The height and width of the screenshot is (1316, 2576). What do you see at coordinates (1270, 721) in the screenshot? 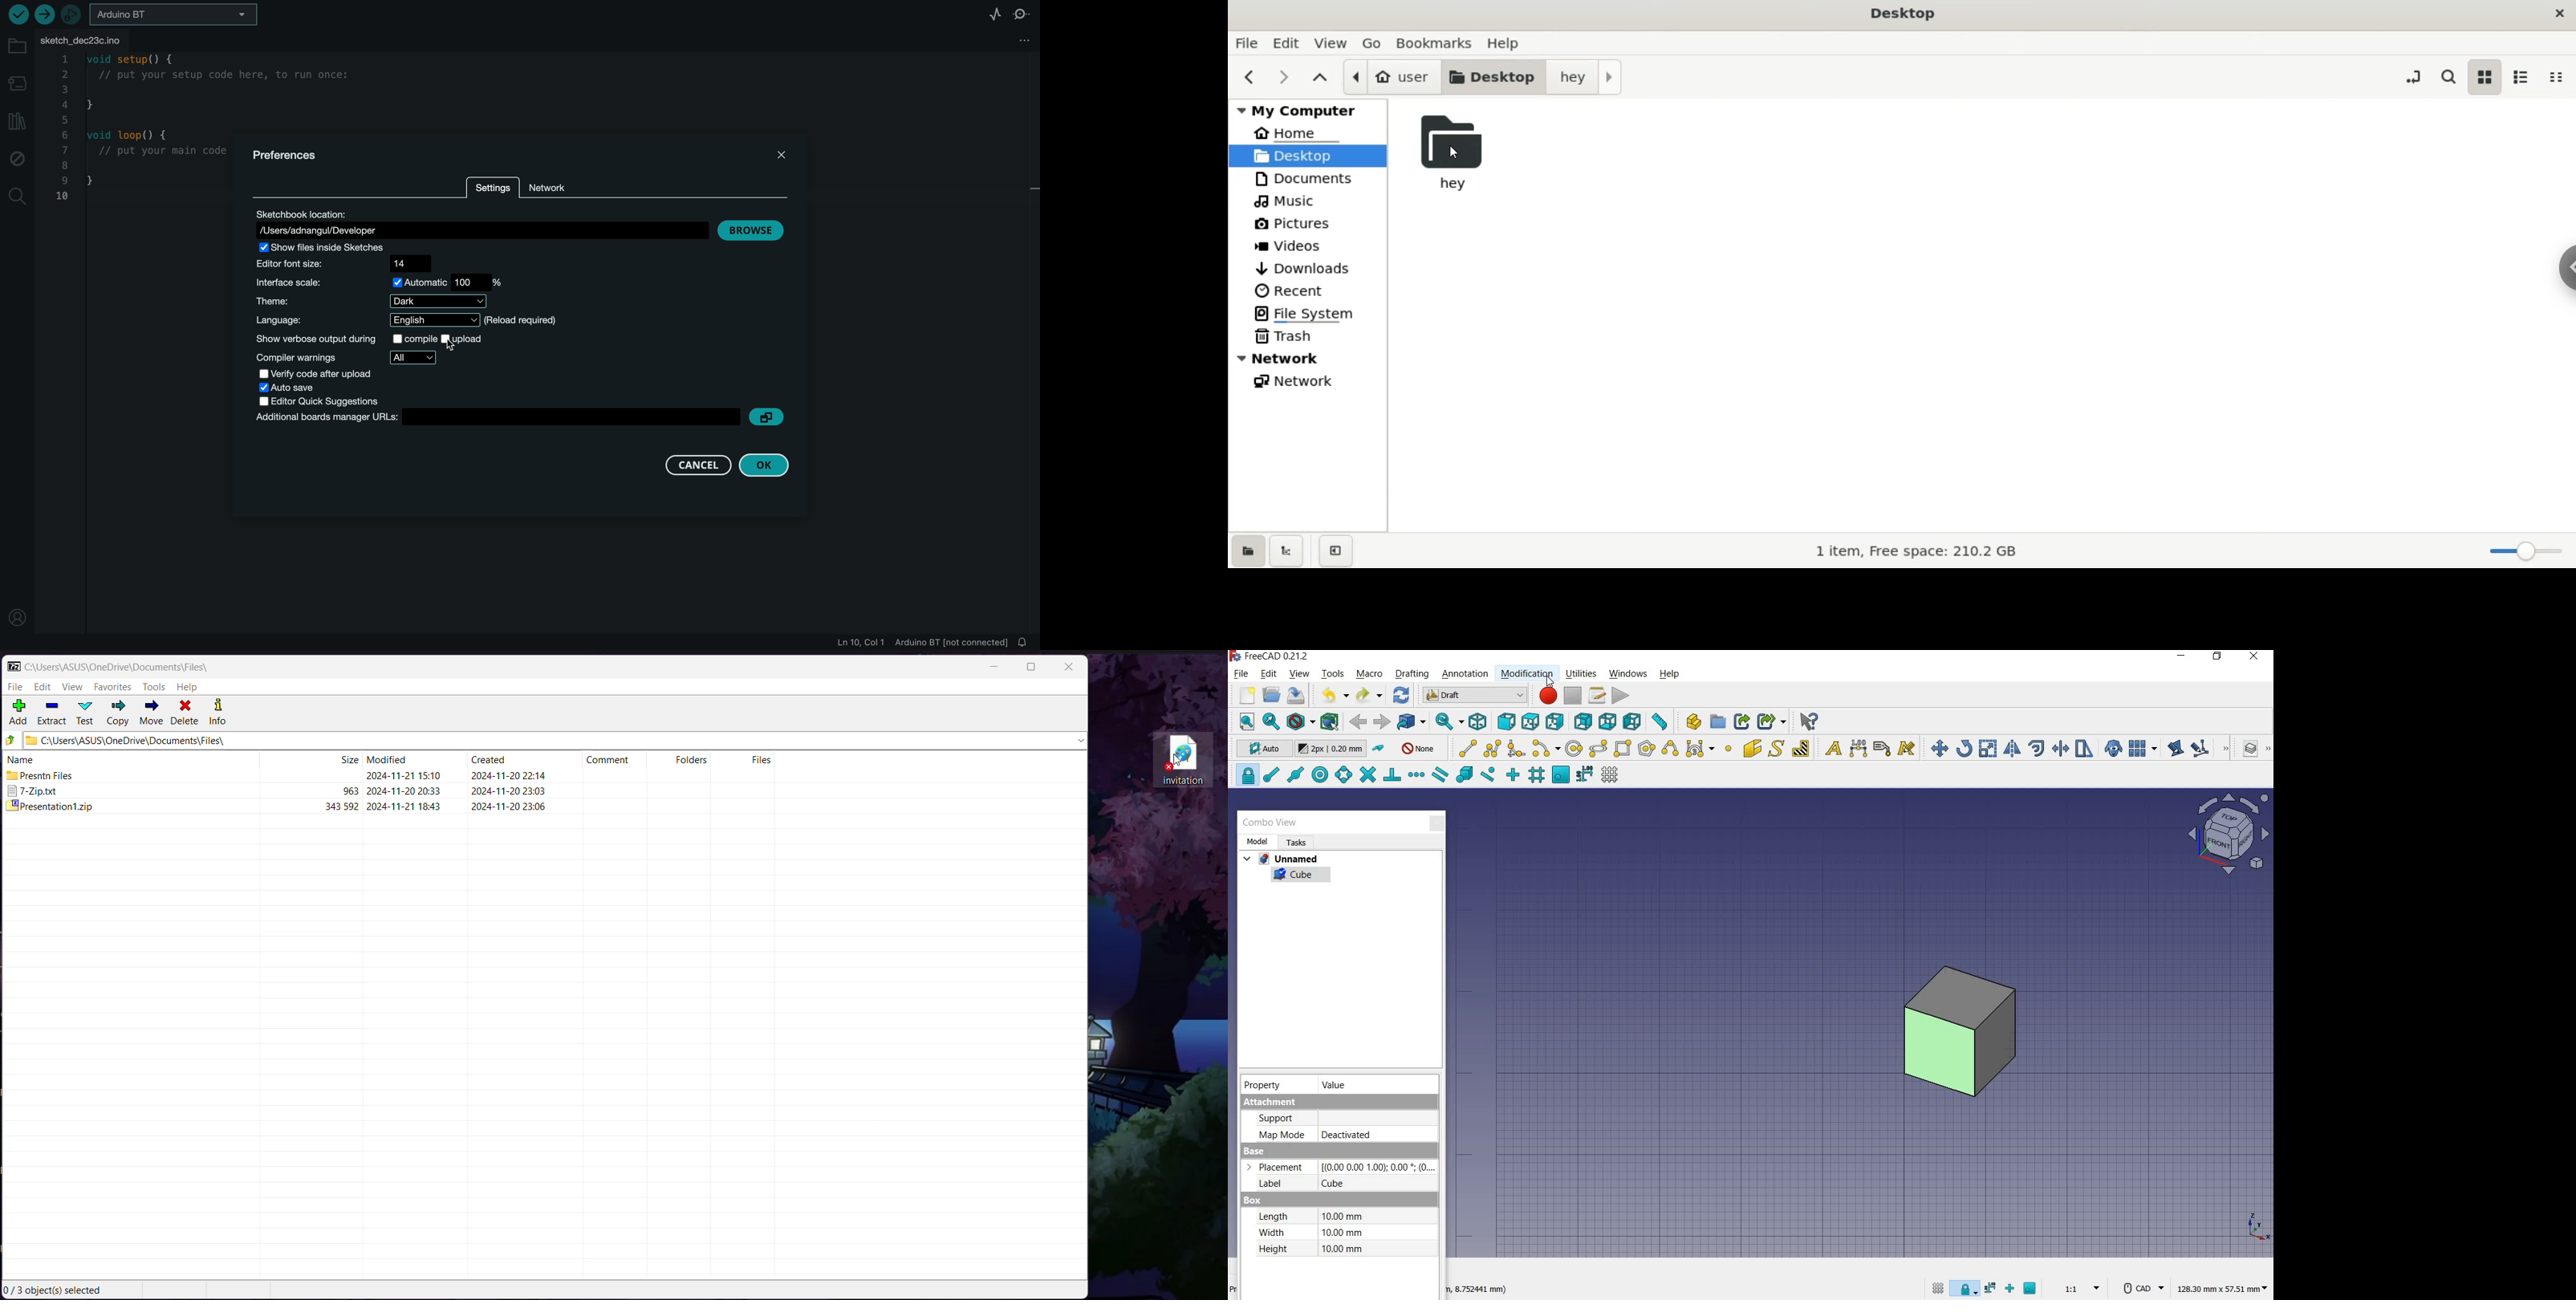
I see `fit selection` at bounding box center [1270, 721].